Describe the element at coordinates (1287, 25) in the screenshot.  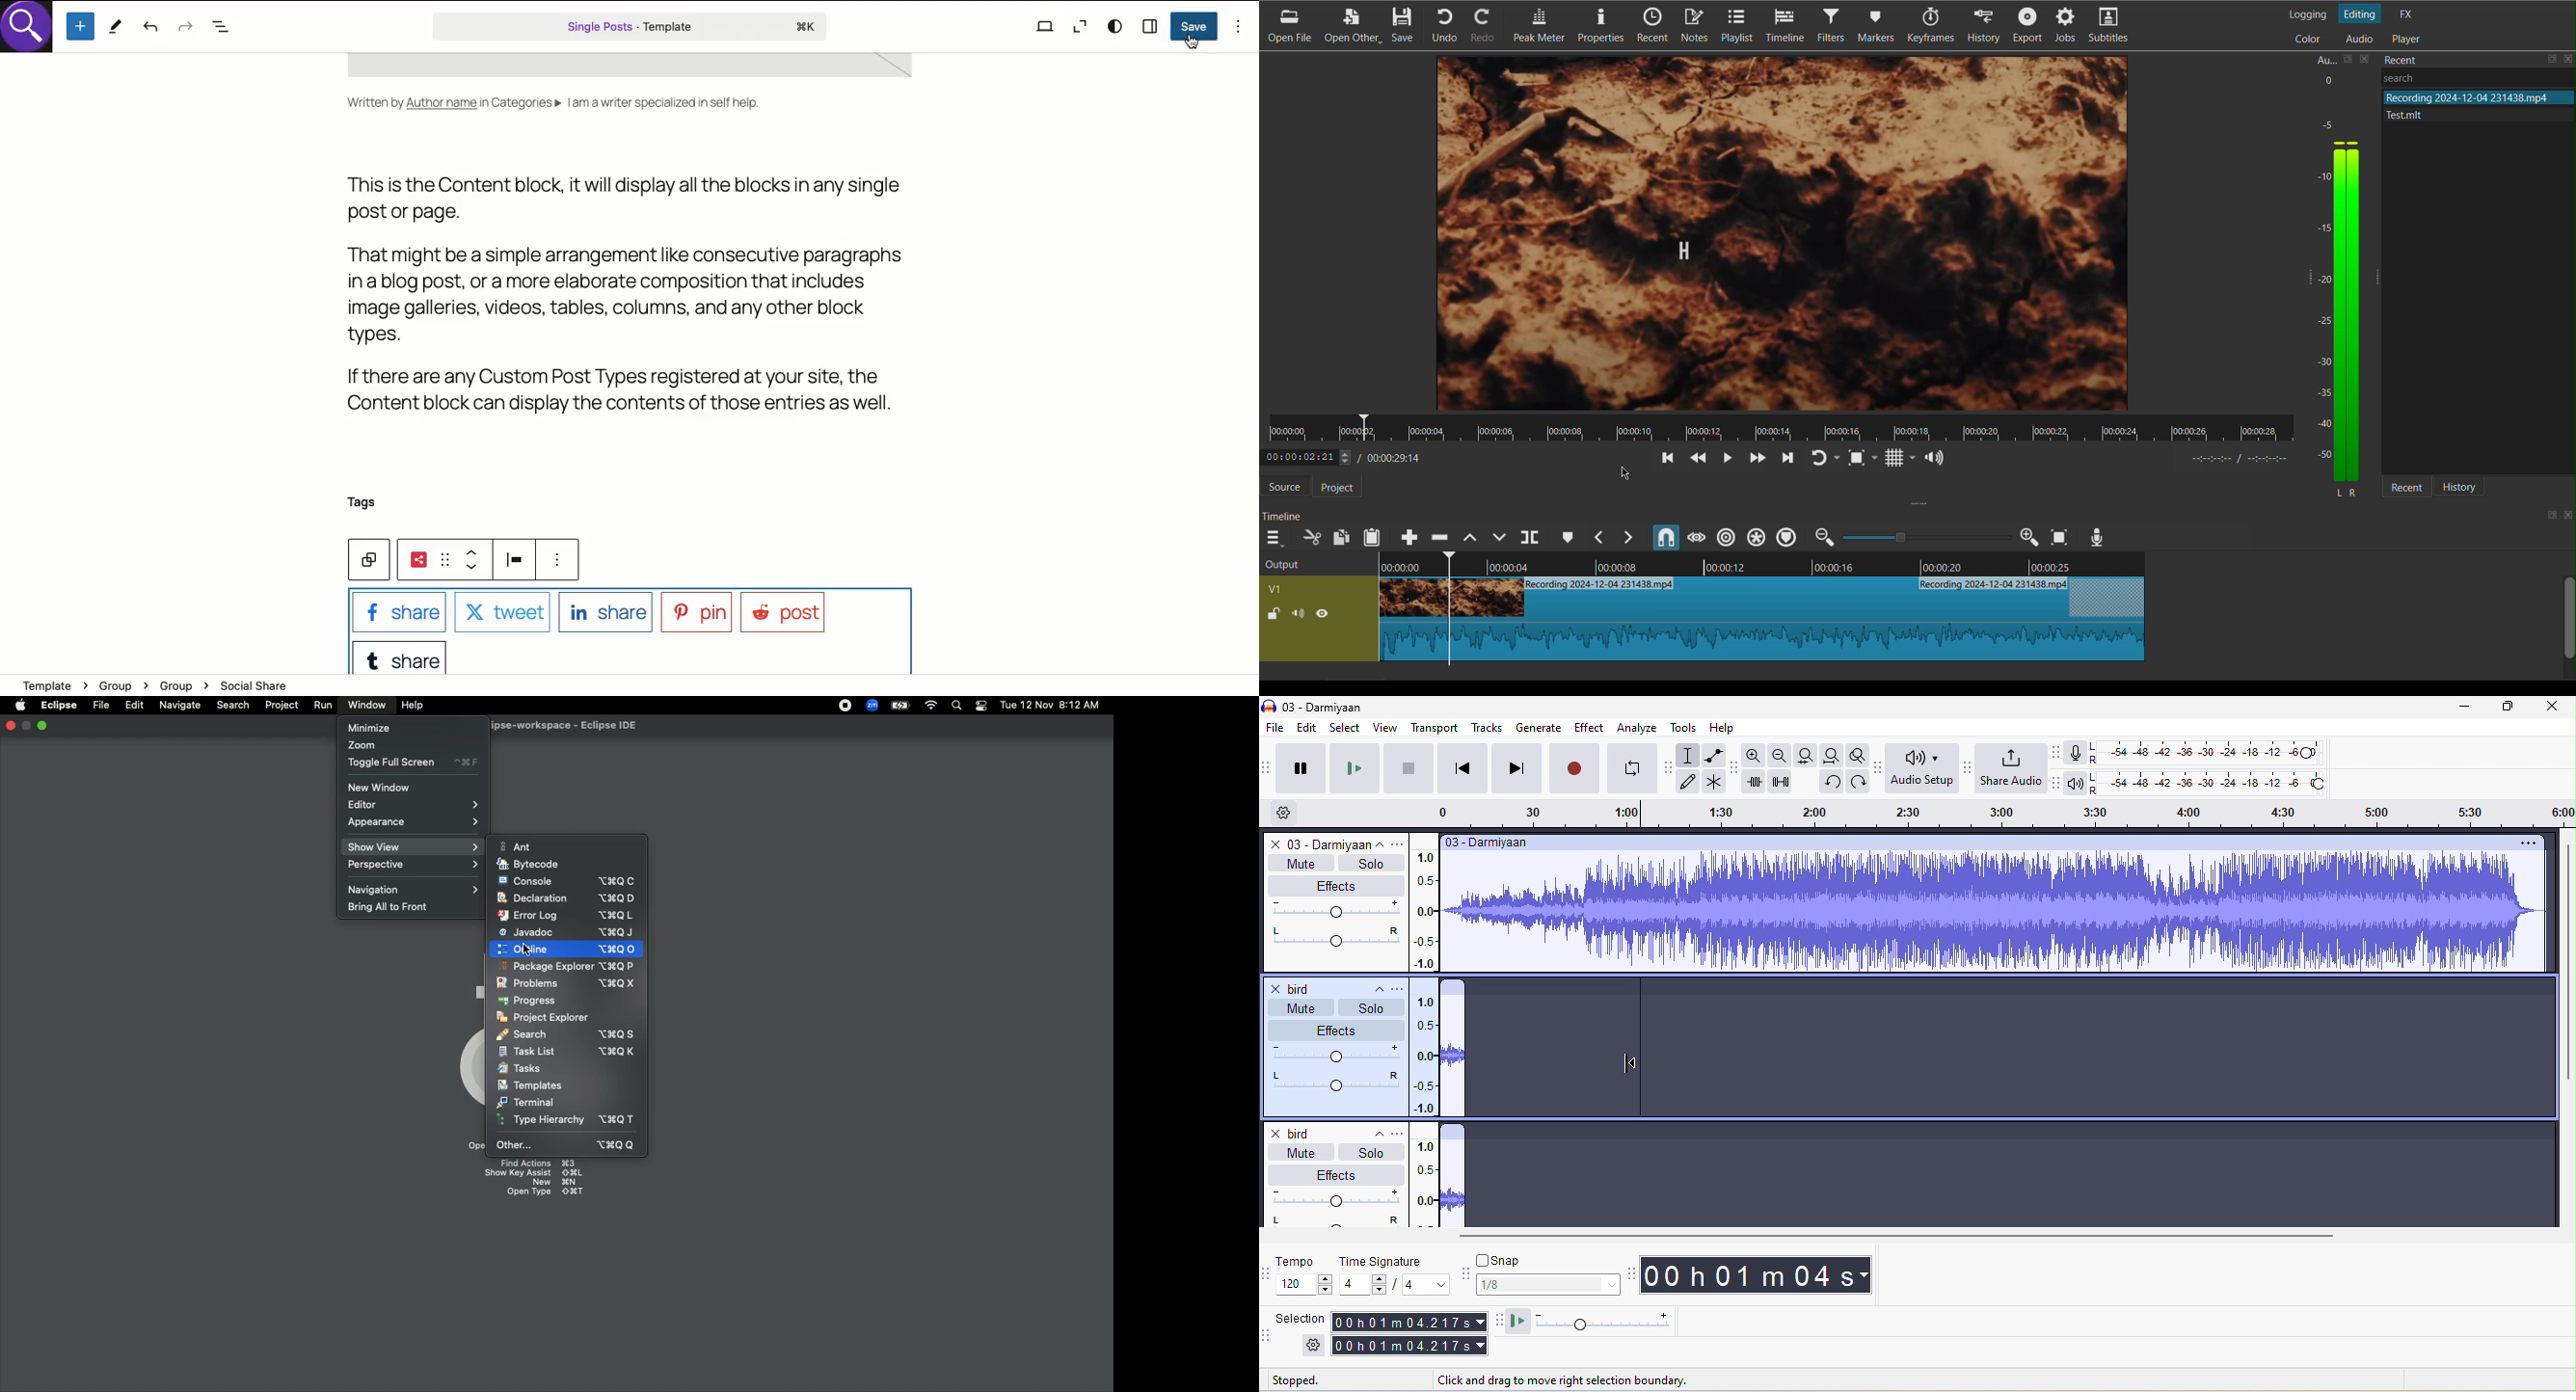
I see `Open File` at that location.